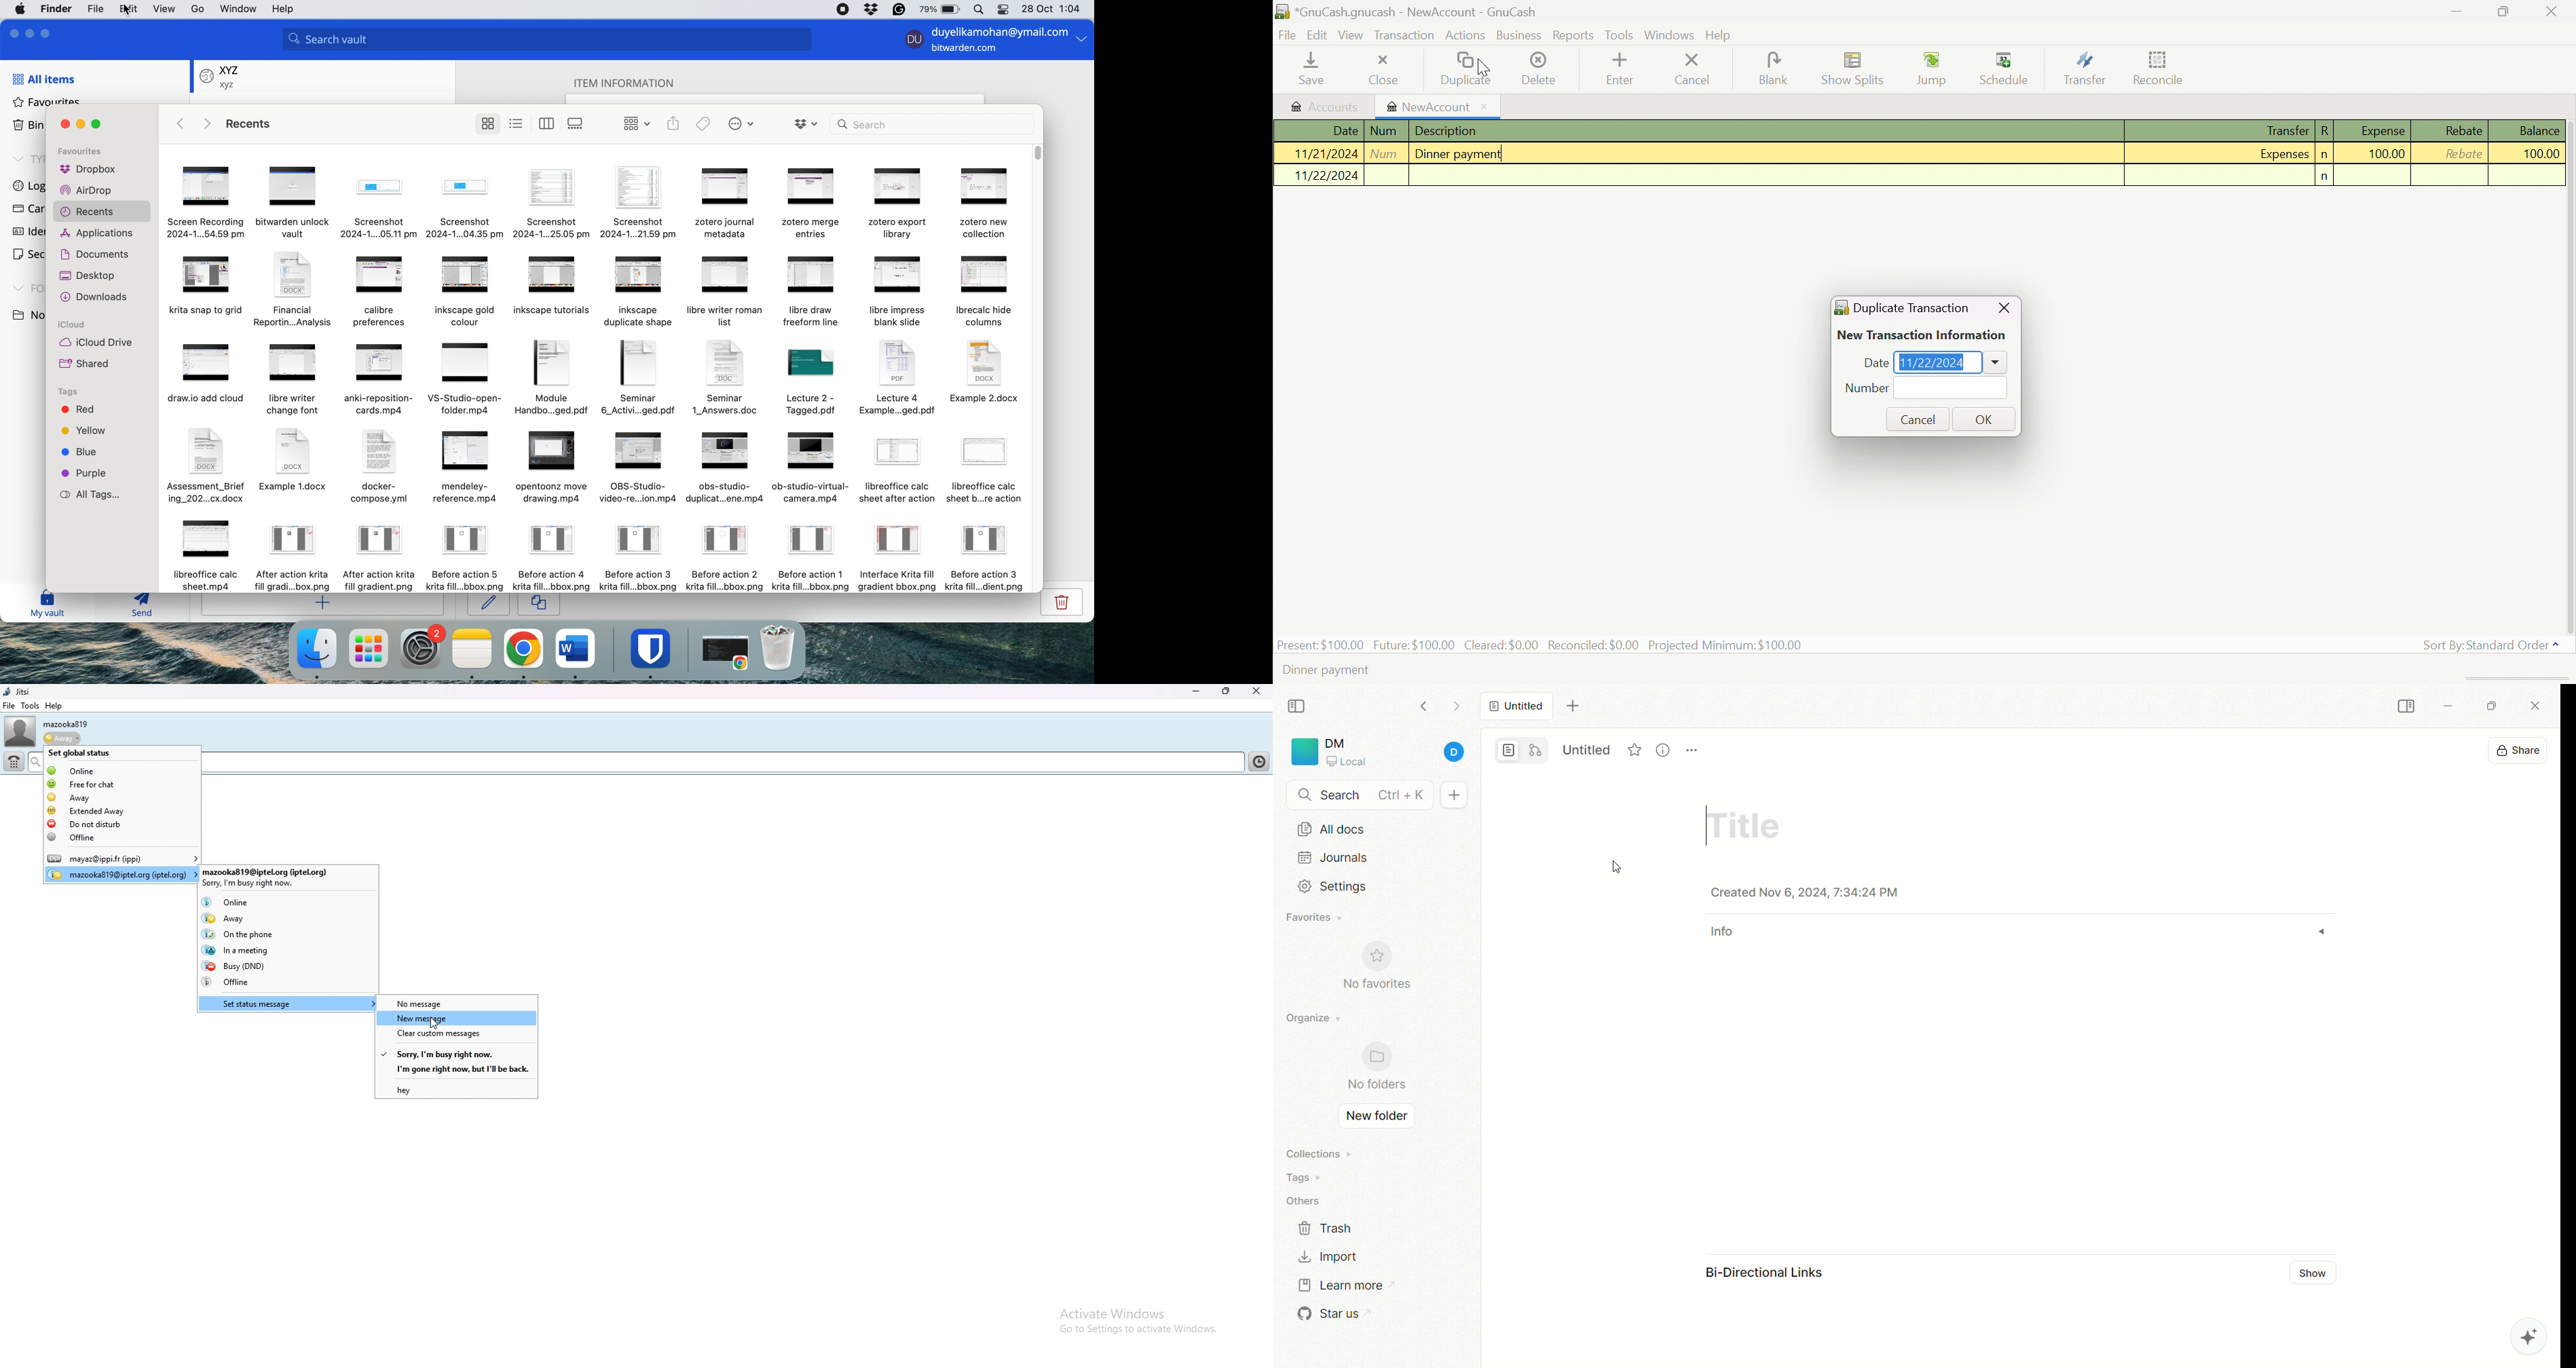 The height and width of the screenshot is (1372, 2576). Describe the element at coordinates (1351, 35) in the screenshot. I see `View` at that location.